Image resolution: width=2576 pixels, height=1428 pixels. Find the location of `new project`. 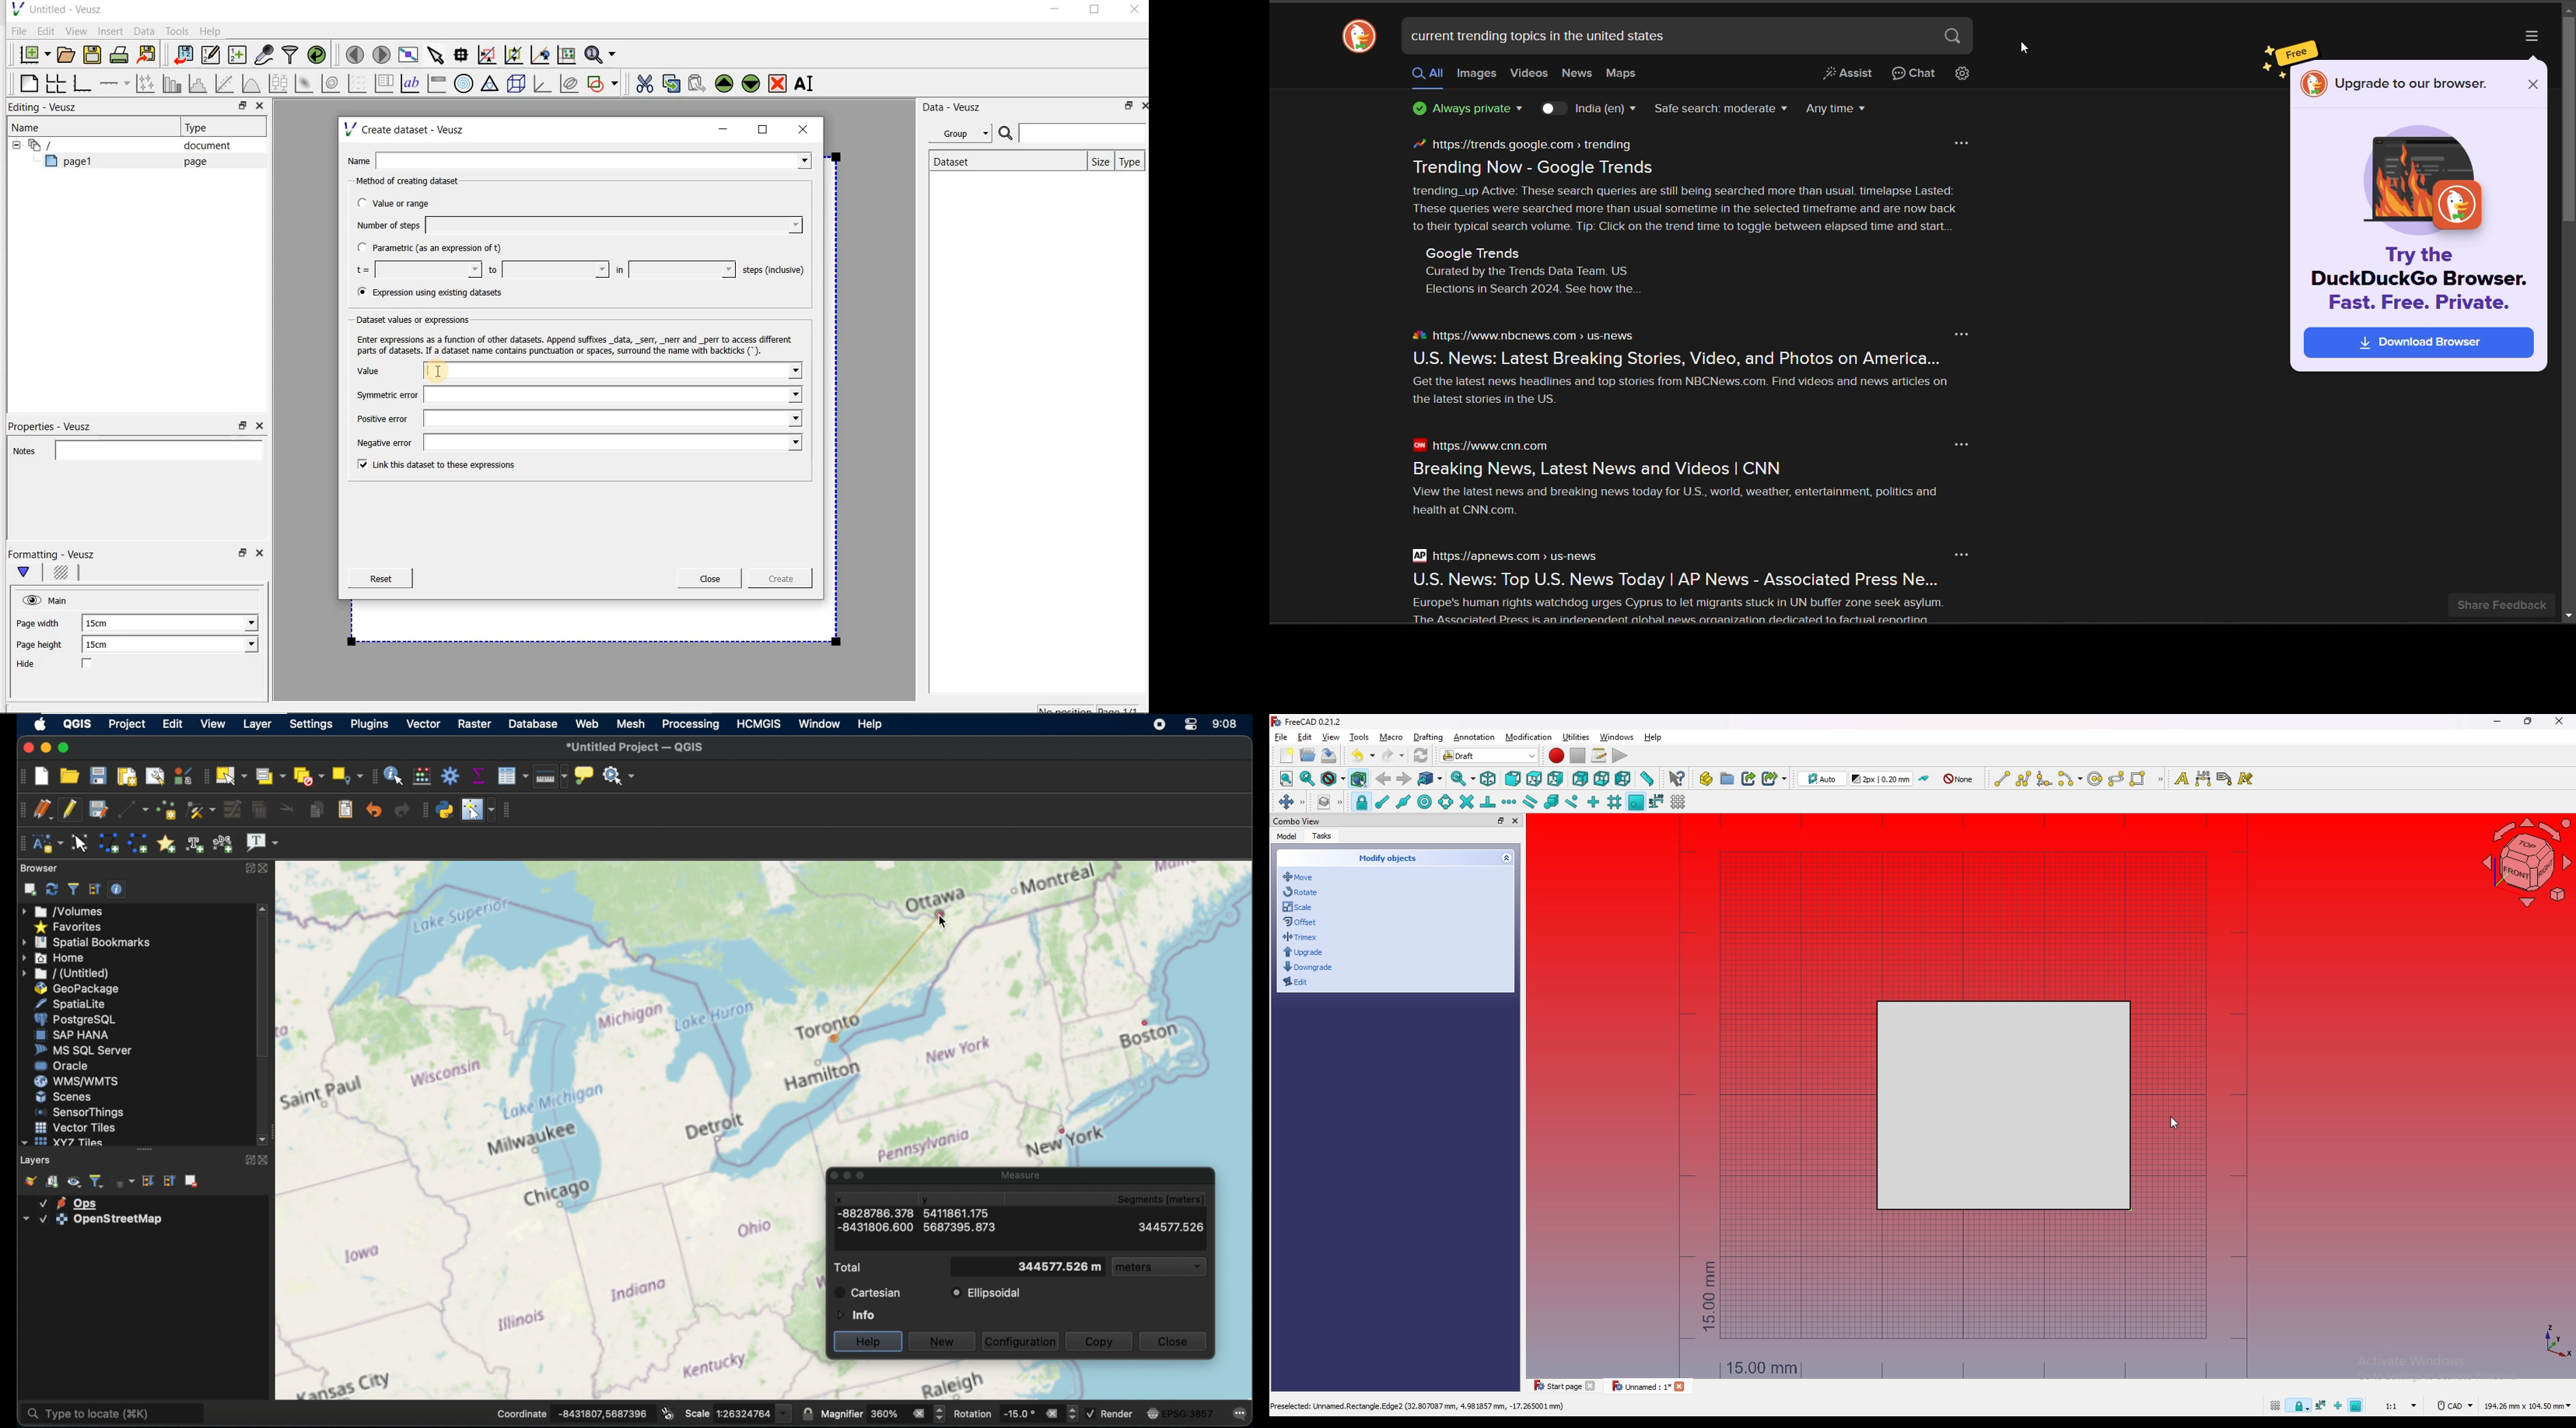

new project is located at coordinates (43, 775).